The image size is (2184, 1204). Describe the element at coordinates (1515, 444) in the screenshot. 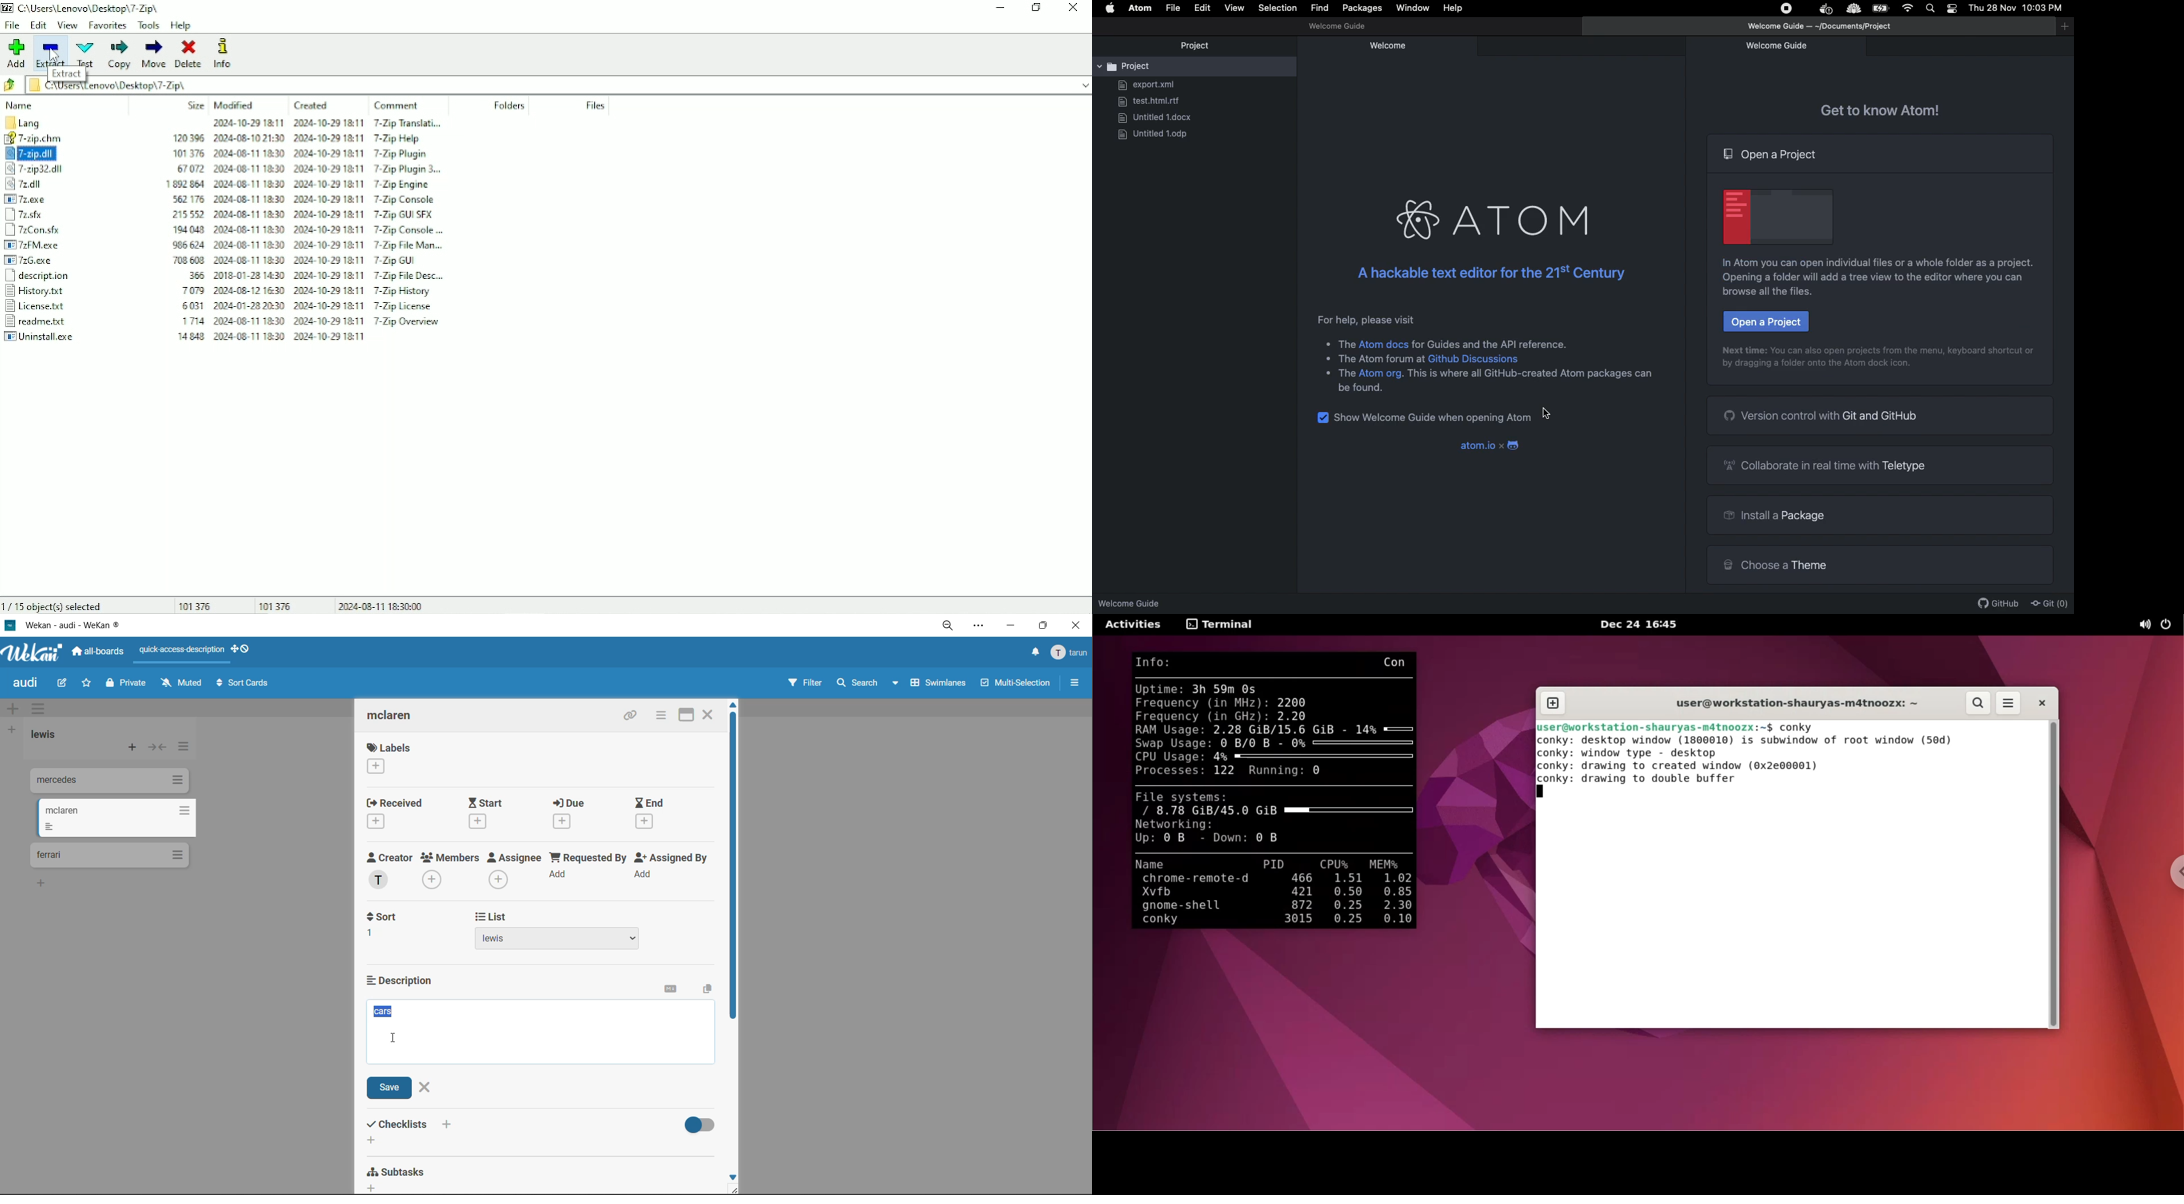

I see `Logo` at that location.